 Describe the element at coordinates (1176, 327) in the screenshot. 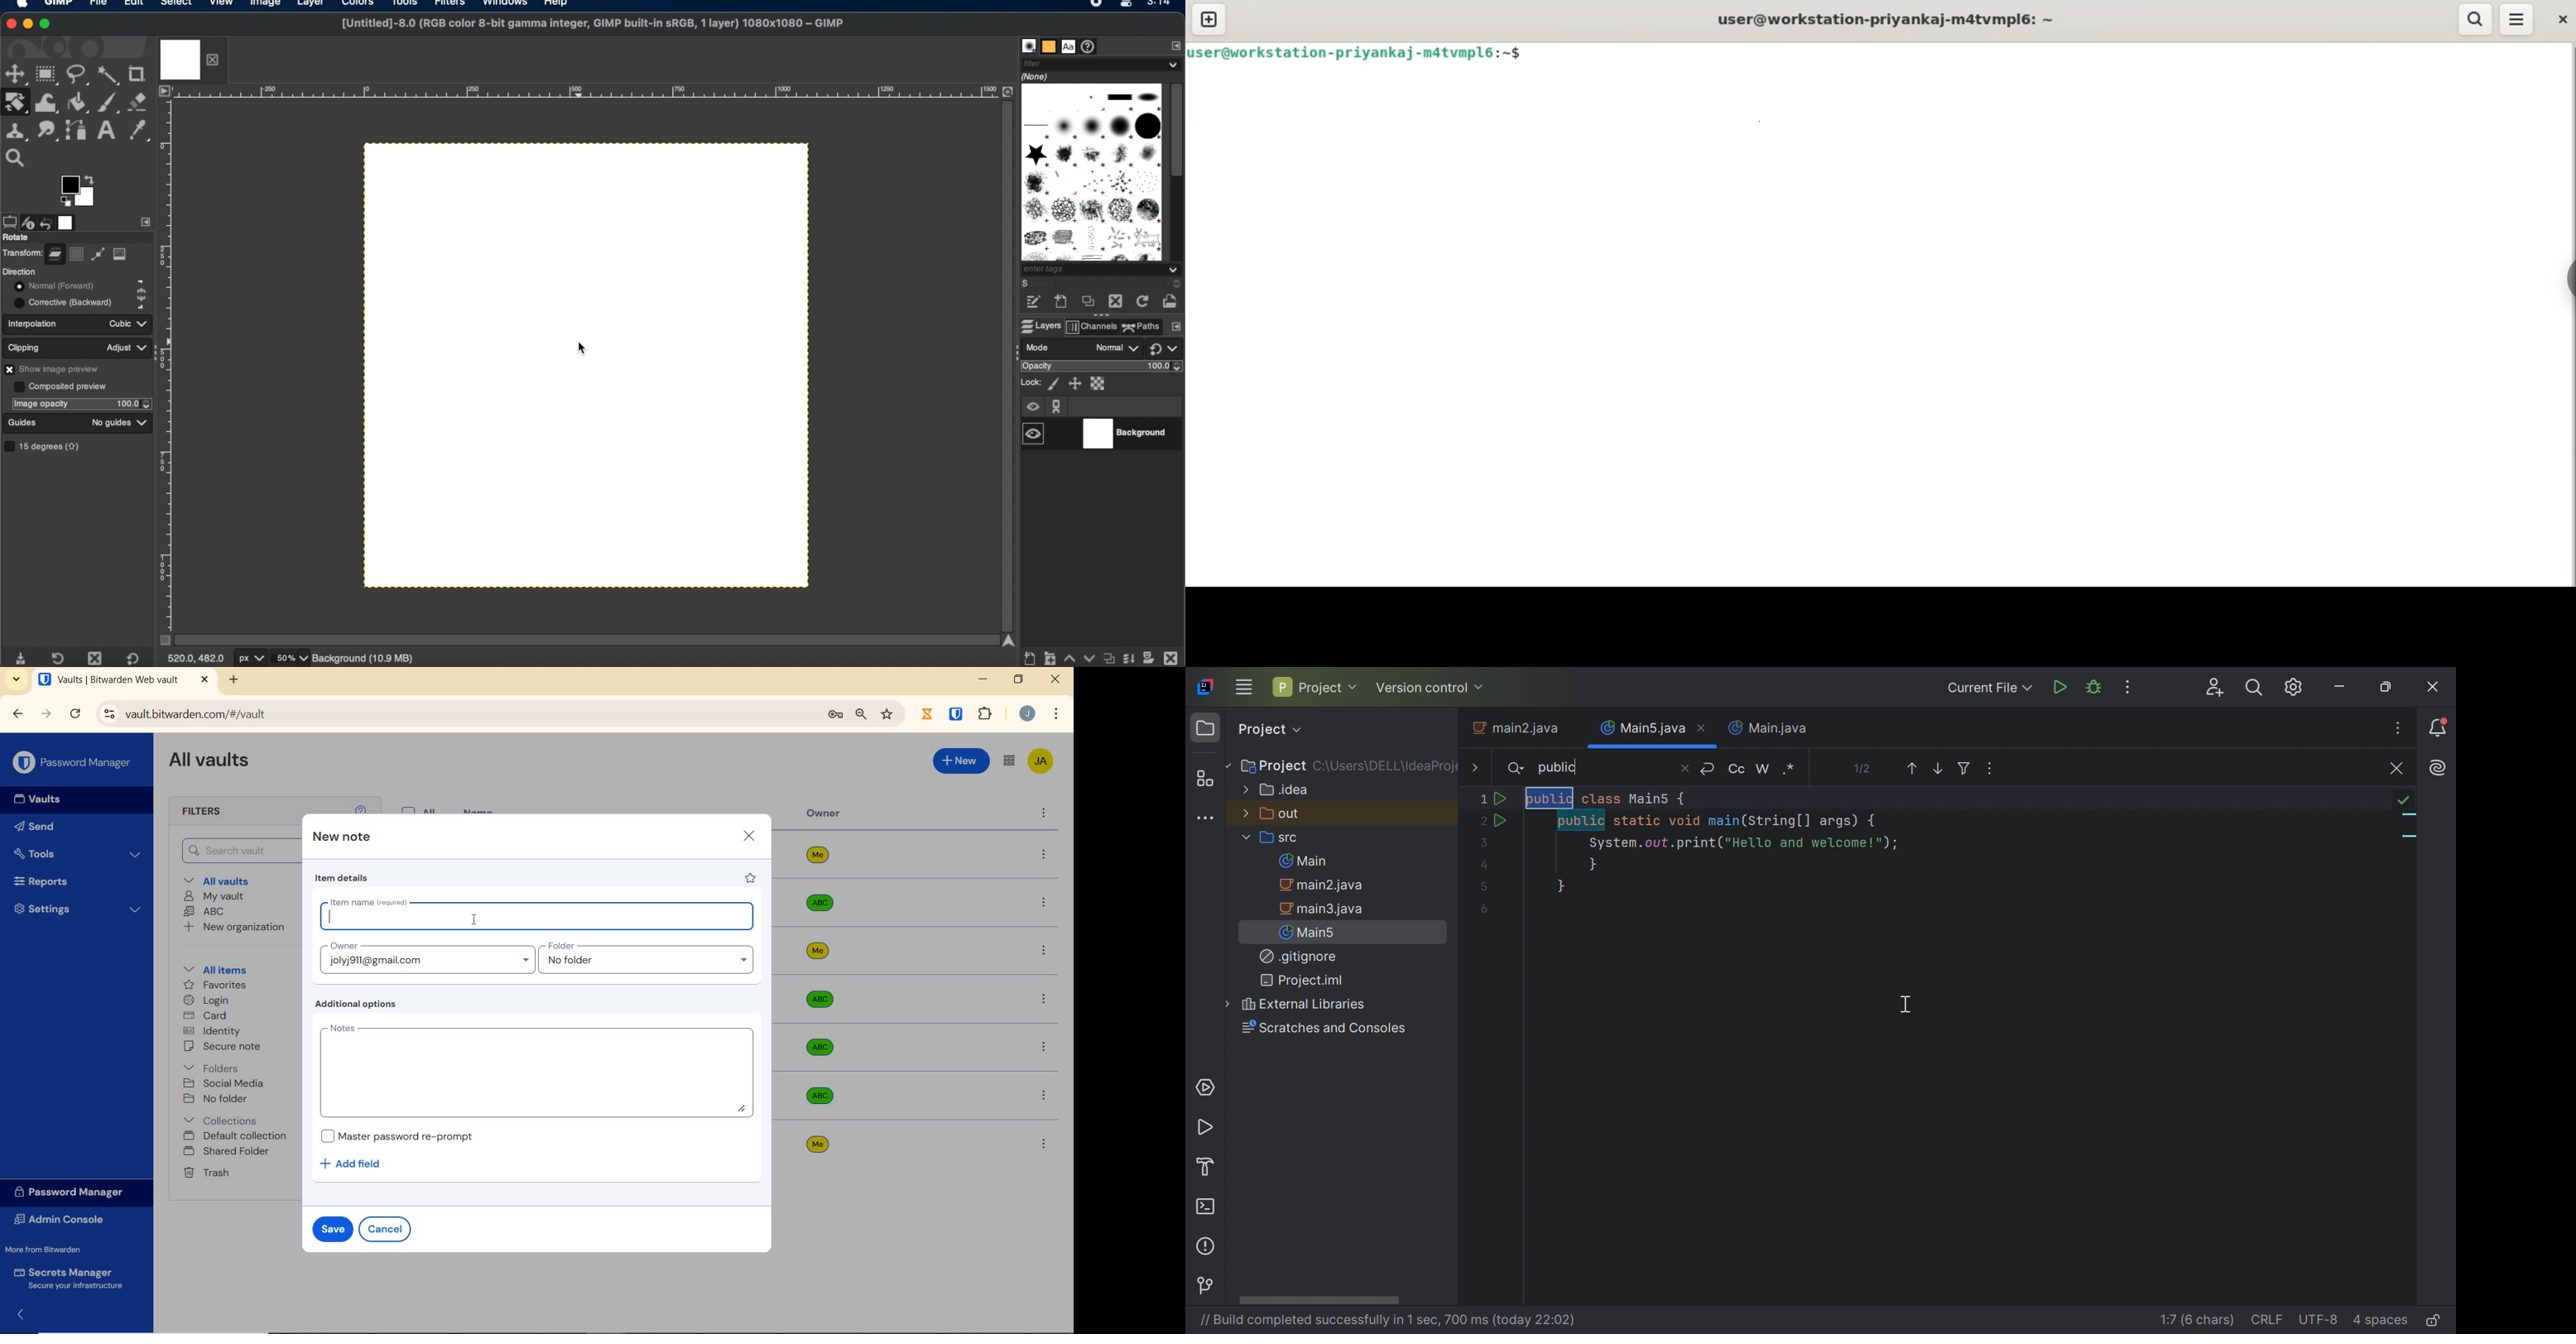

I see `configure this tab` at that location.